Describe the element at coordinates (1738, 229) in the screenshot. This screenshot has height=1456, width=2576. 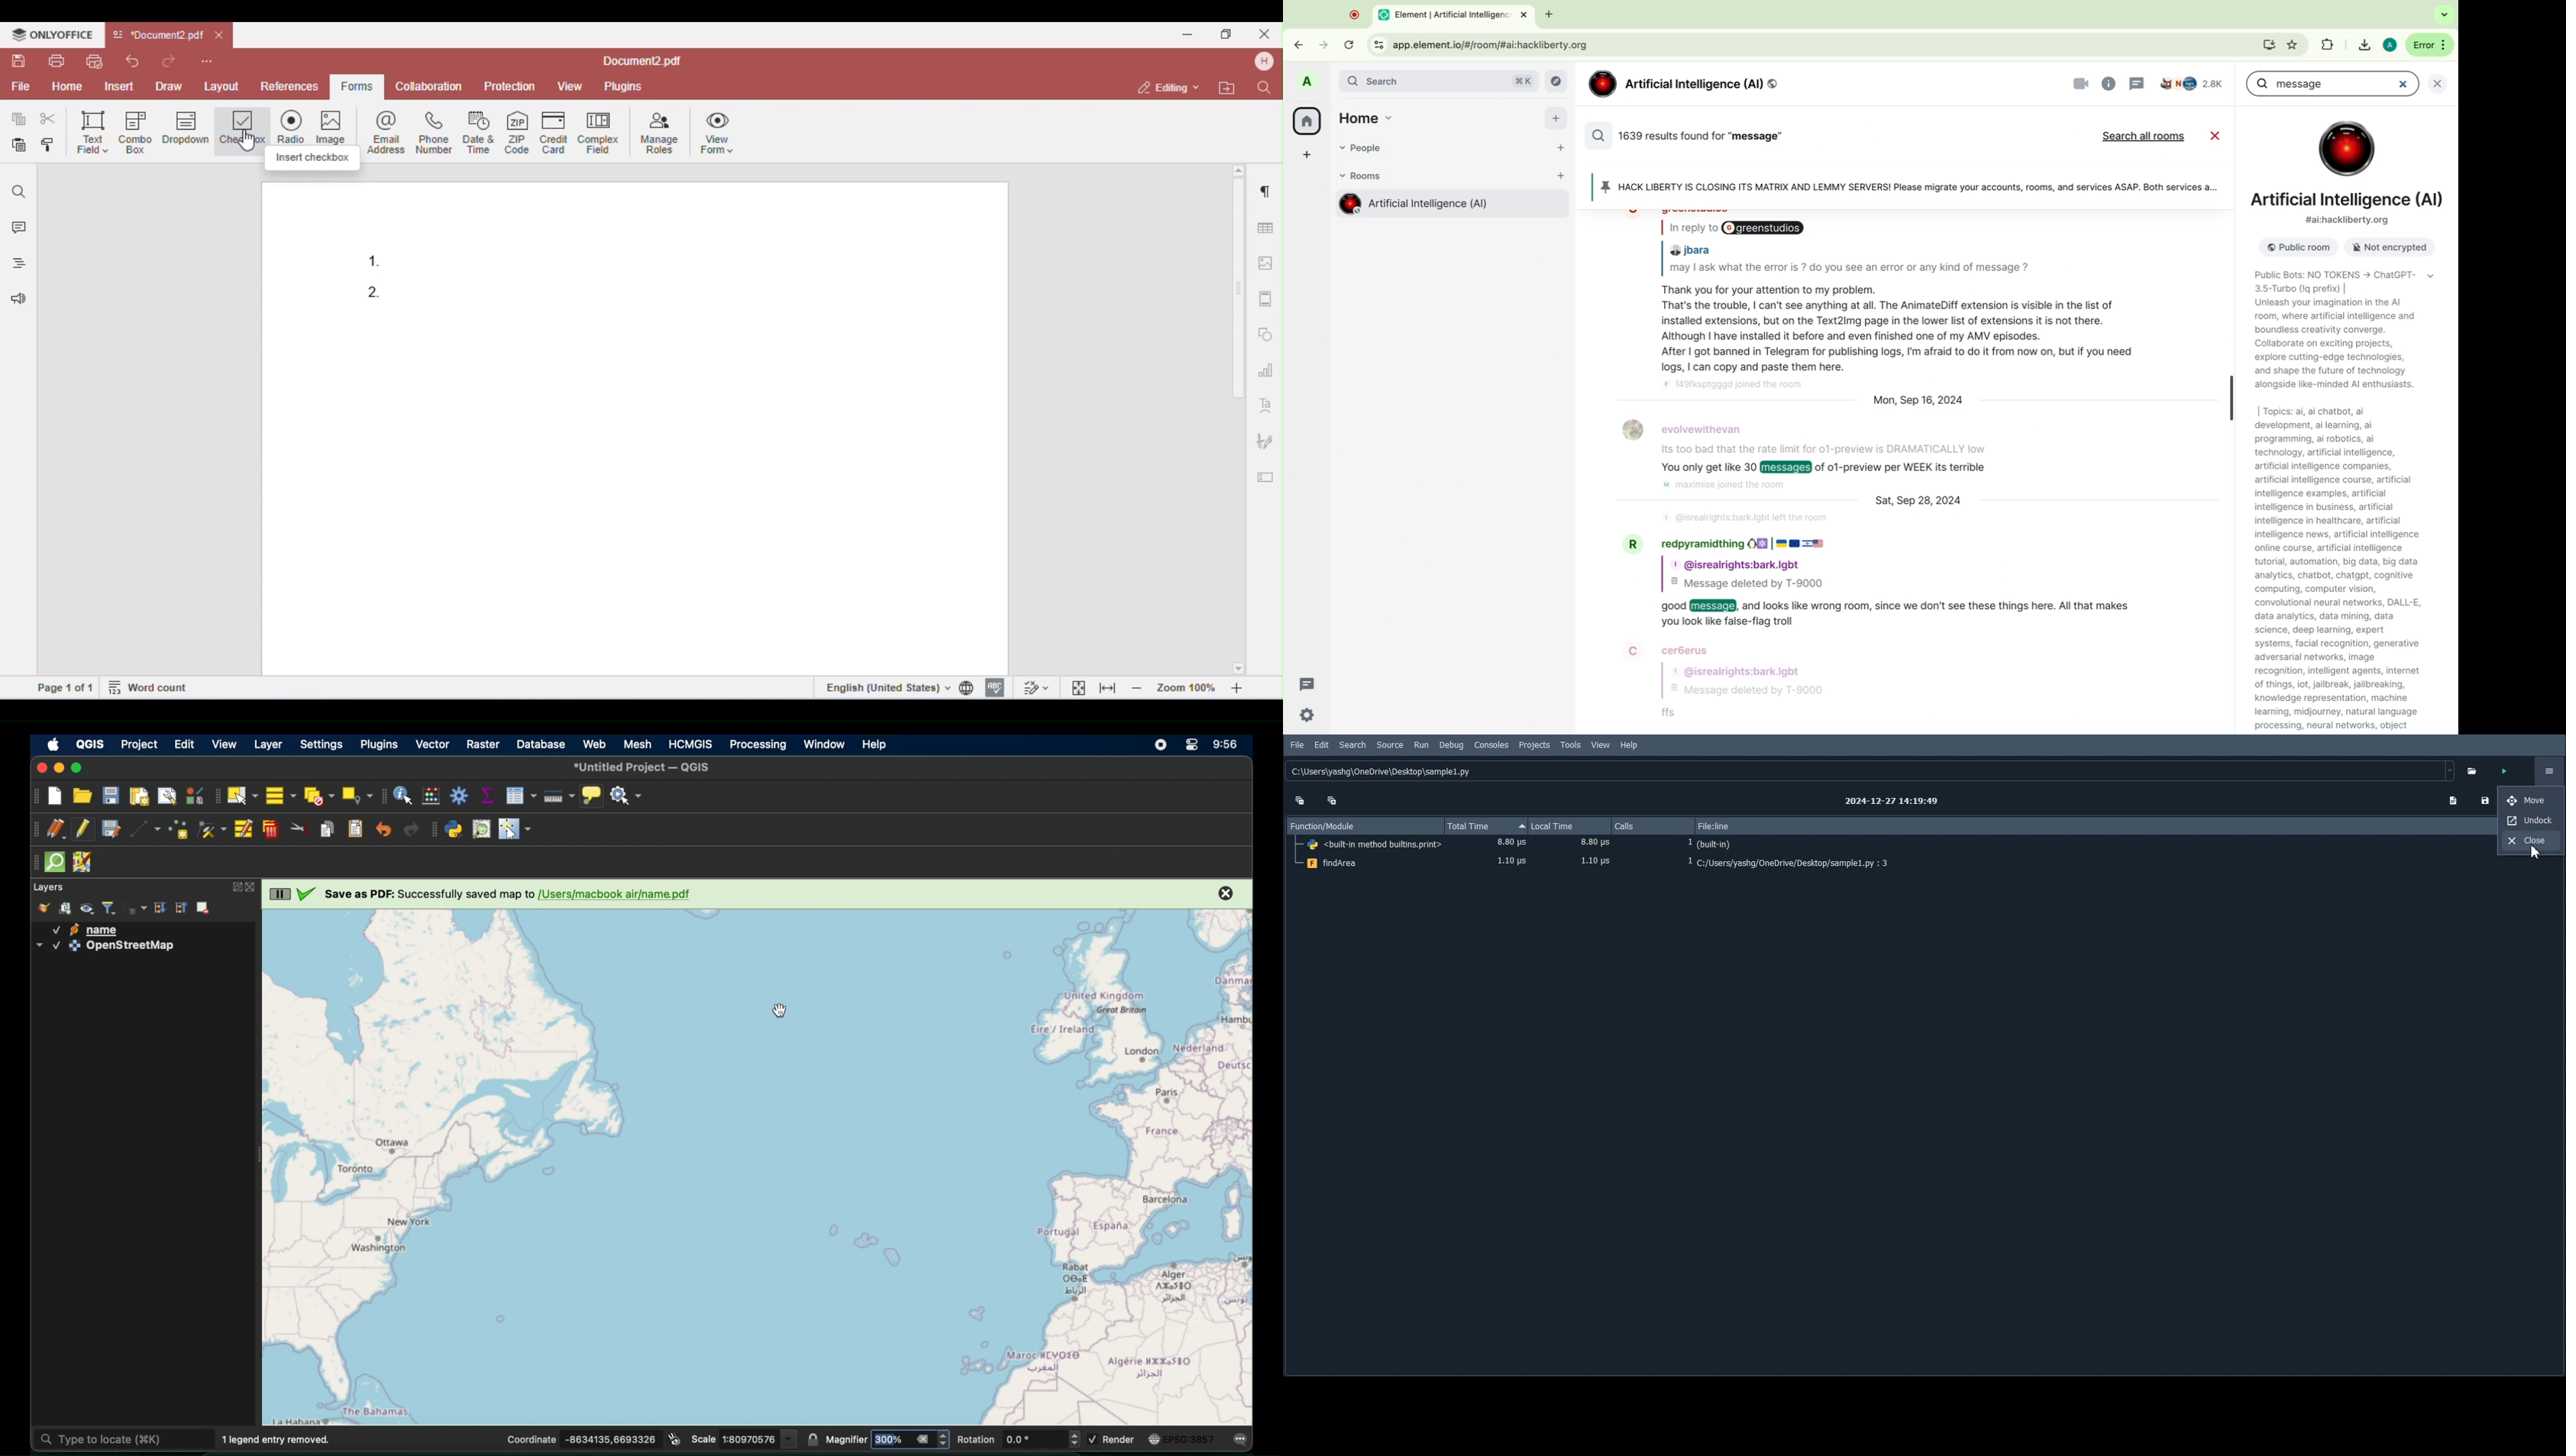
I see `reply` at that location.